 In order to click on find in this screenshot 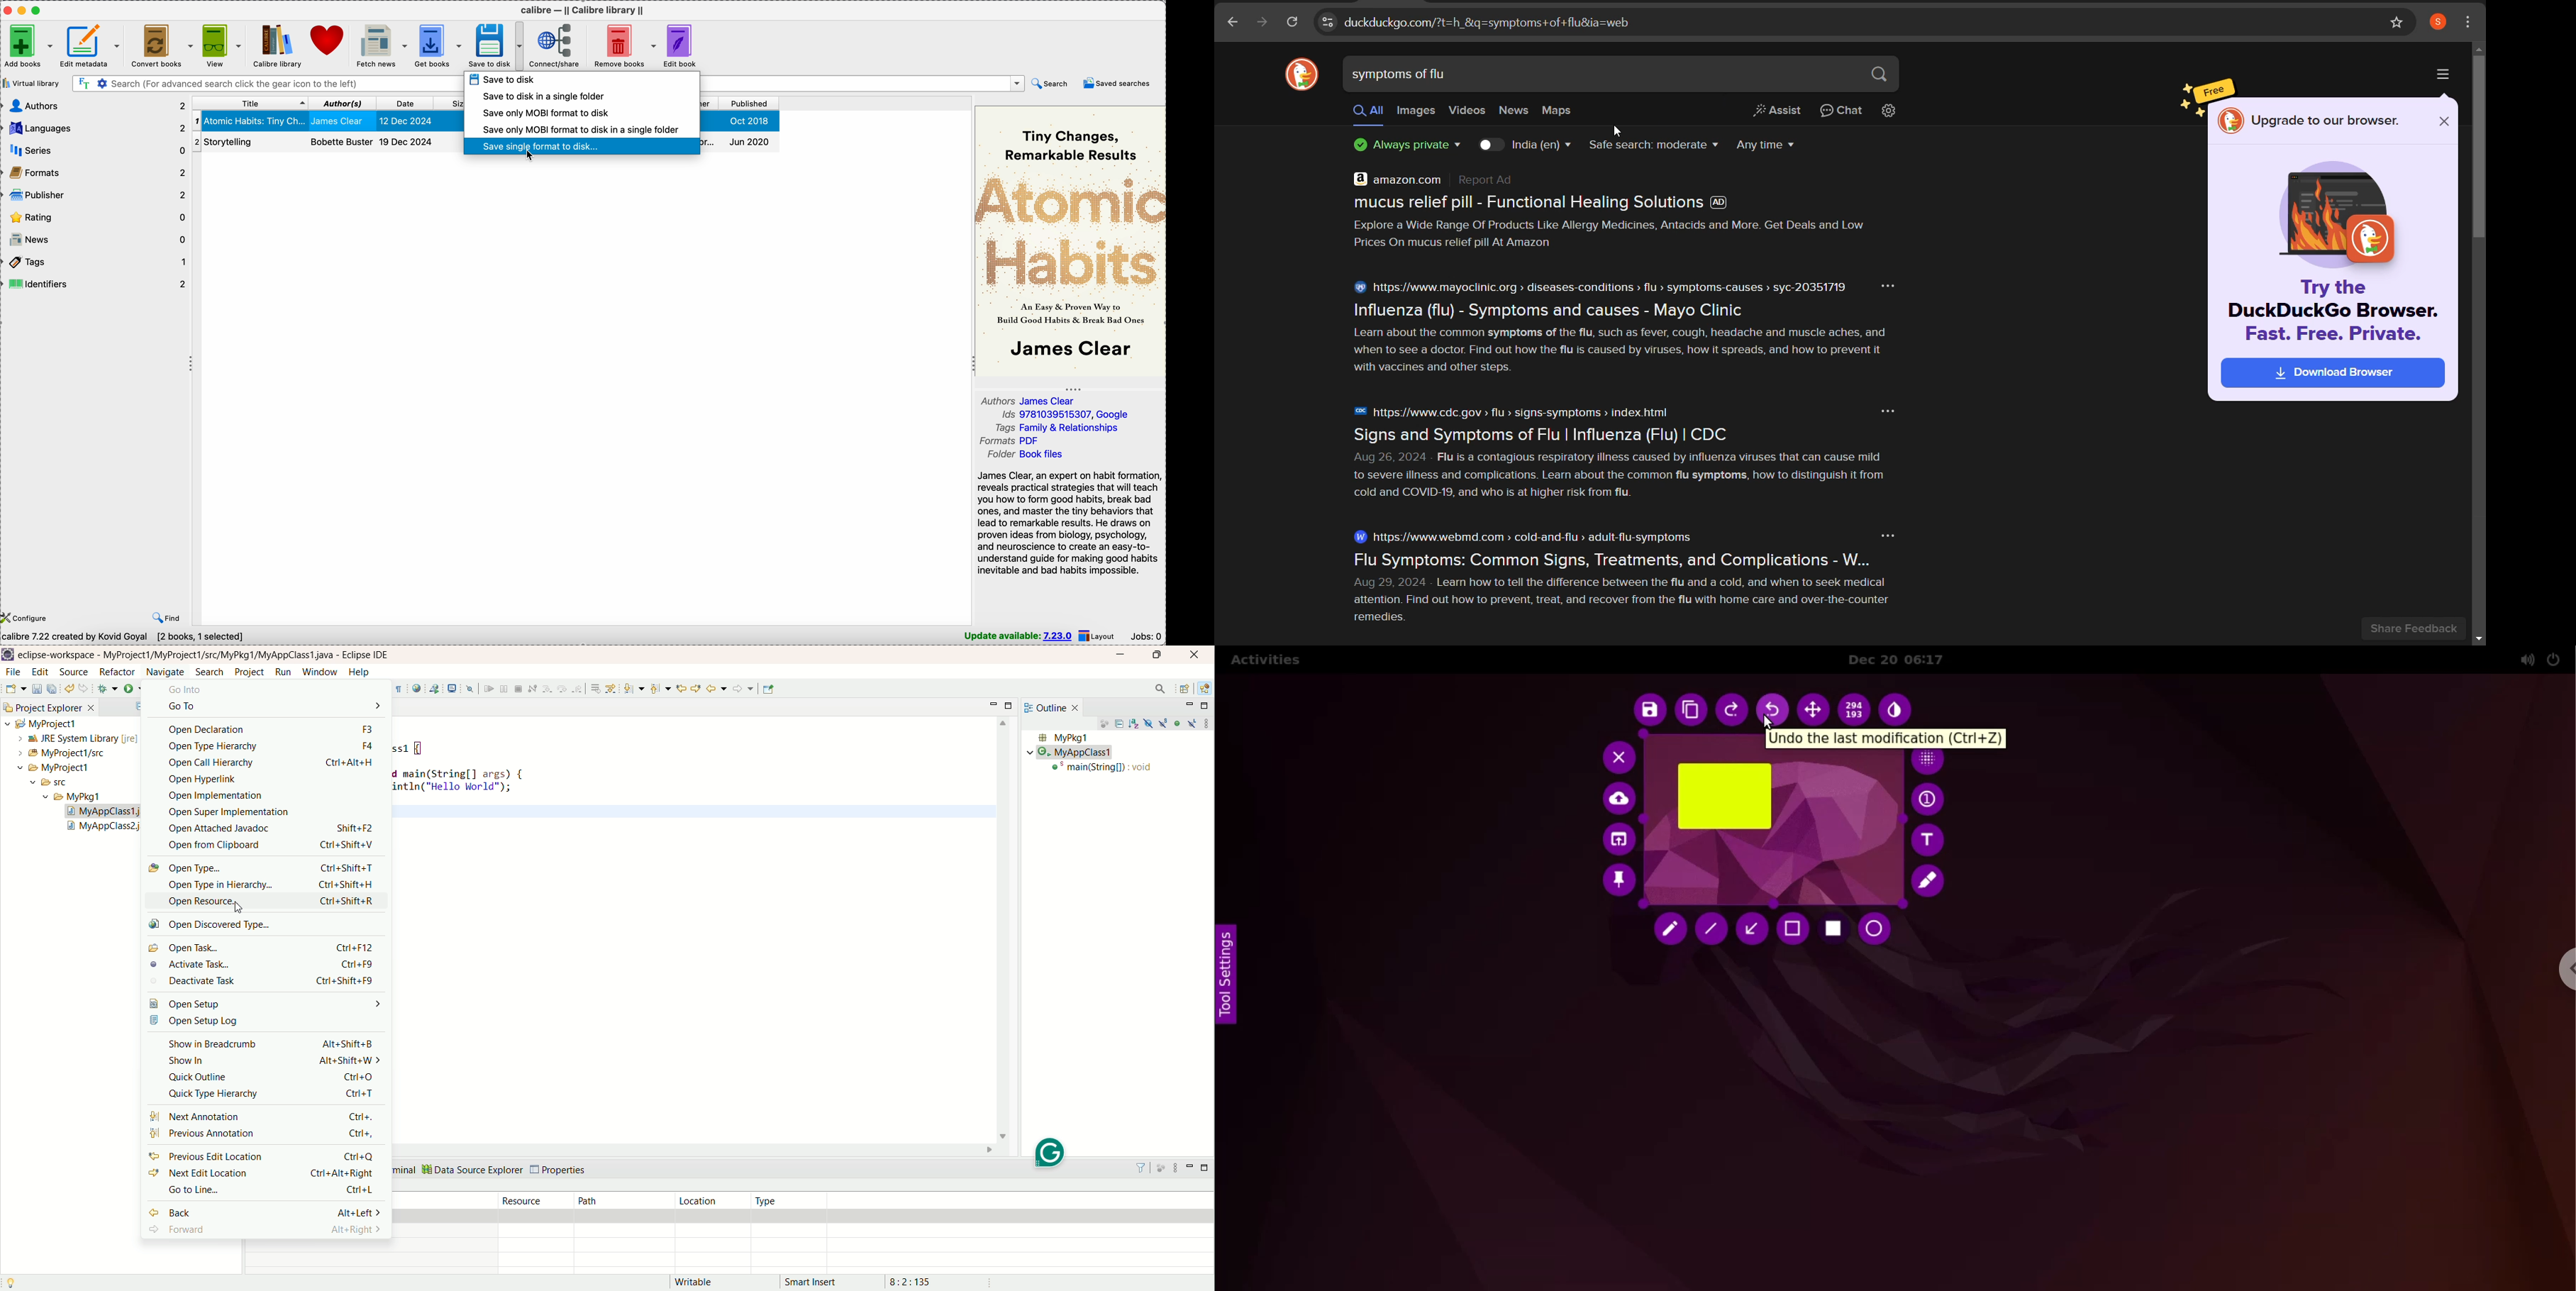, I will do `click(168, 618)`.